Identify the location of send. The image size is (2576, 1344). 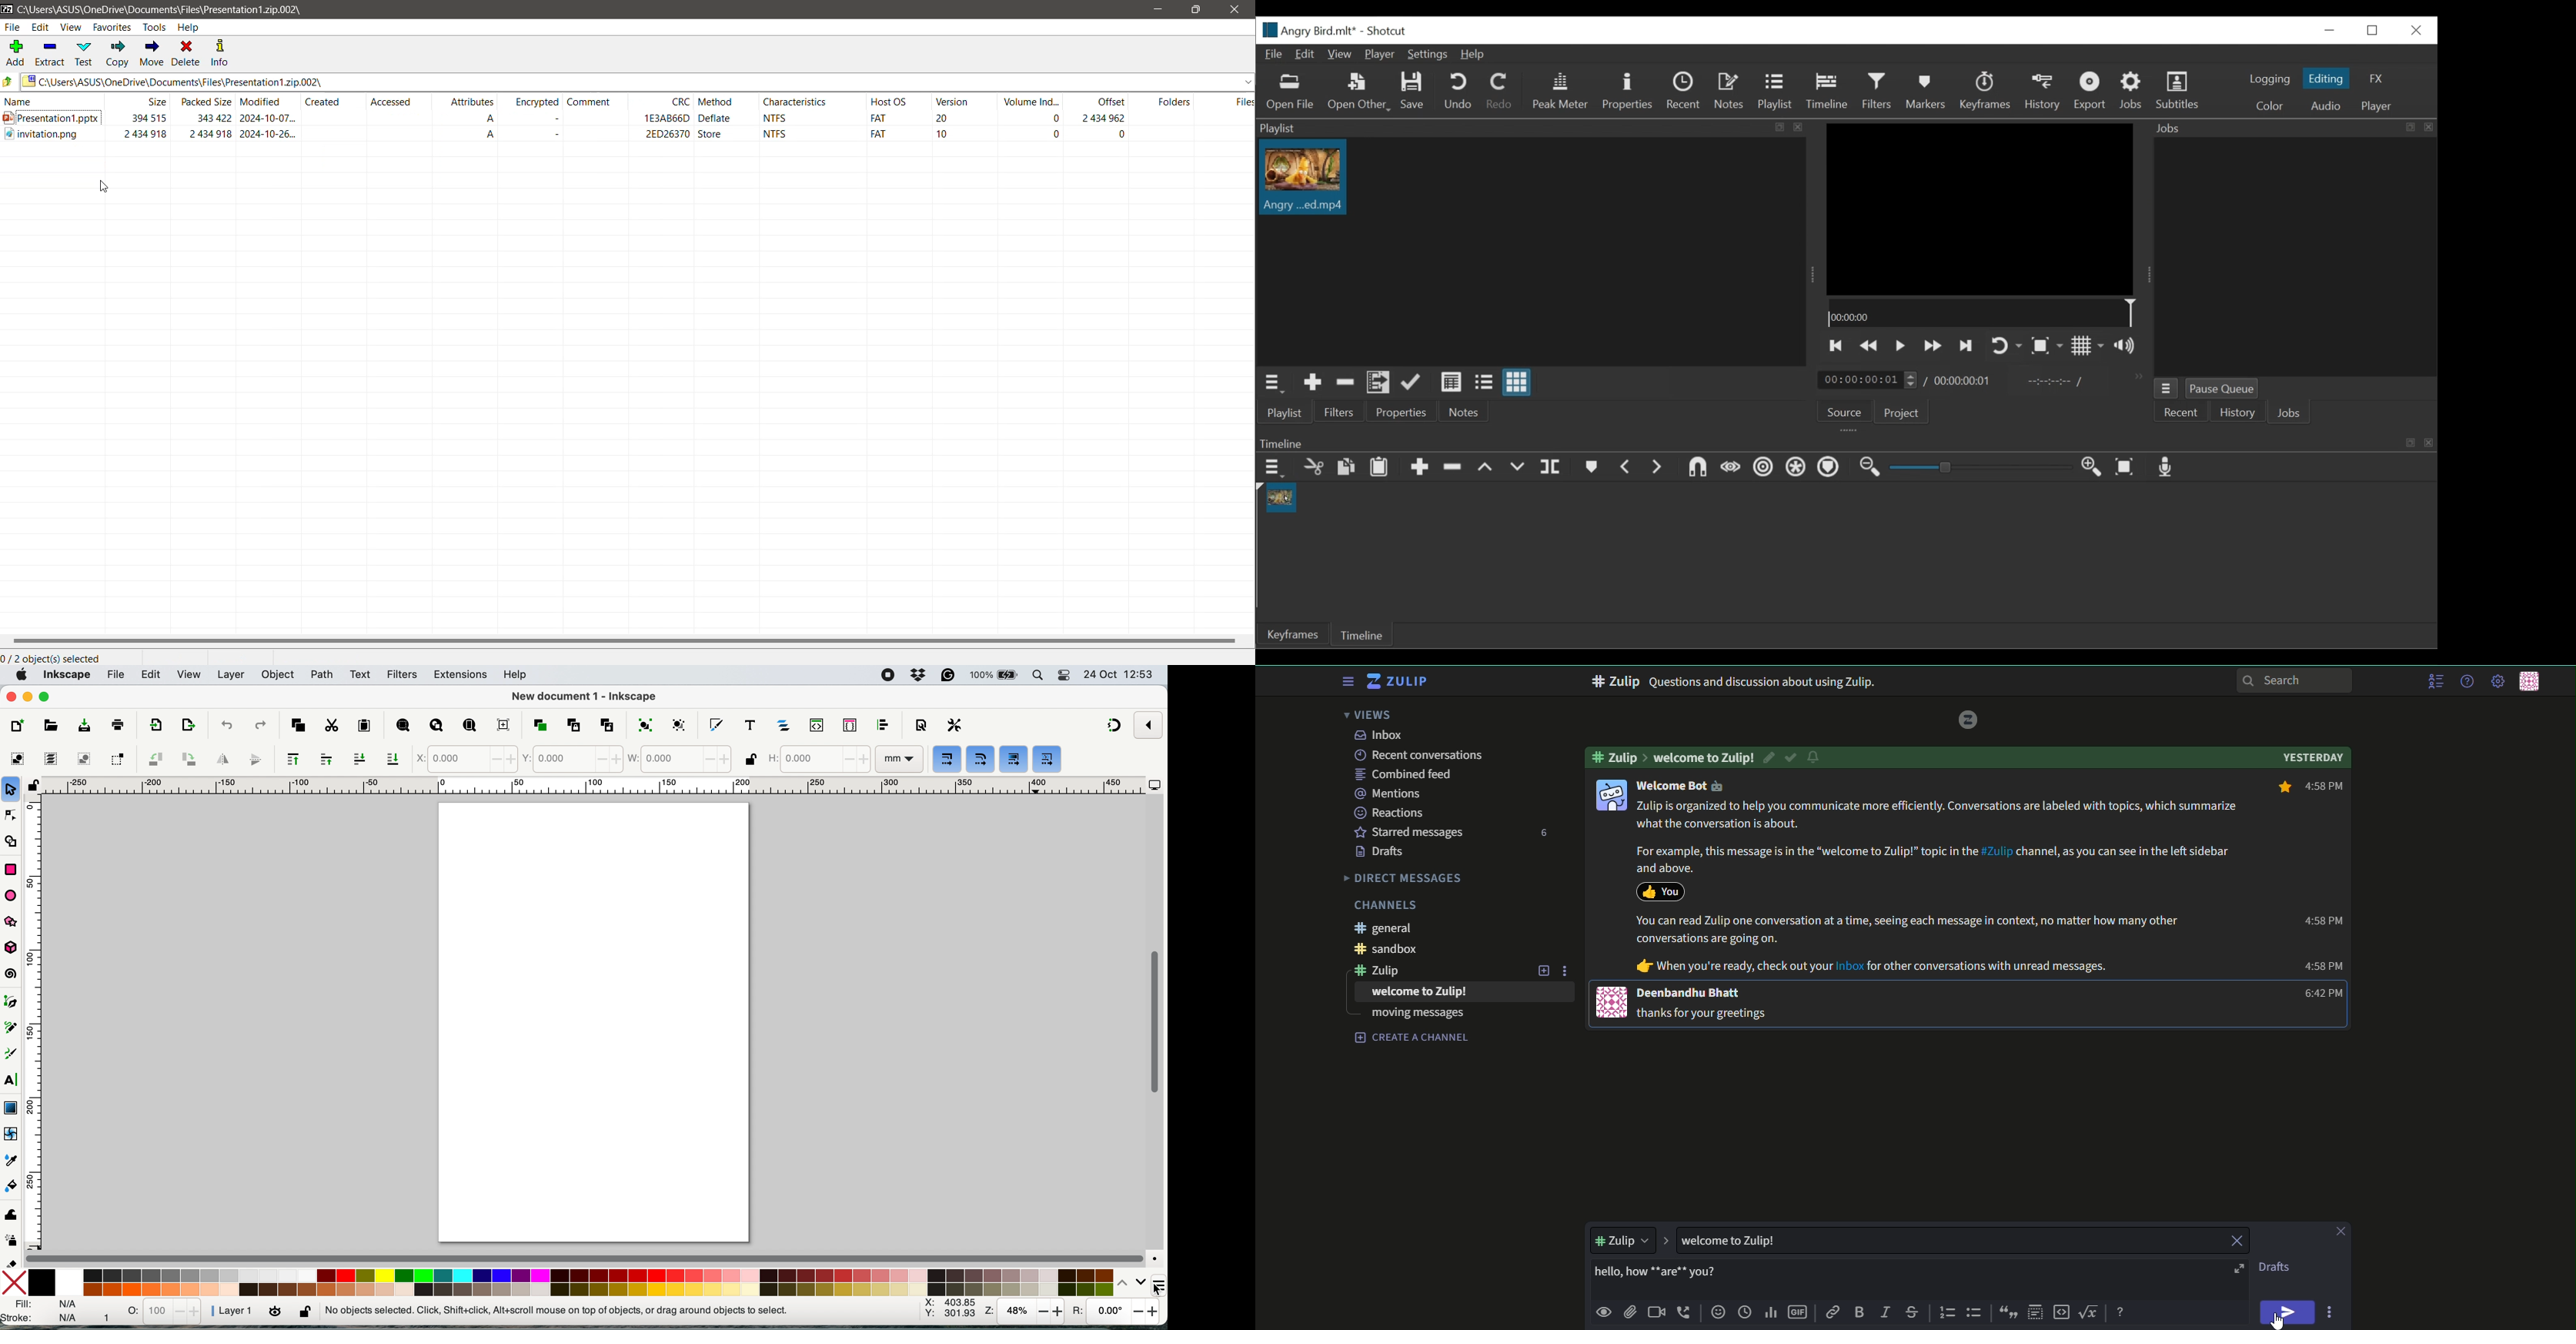
(2290, 1312).